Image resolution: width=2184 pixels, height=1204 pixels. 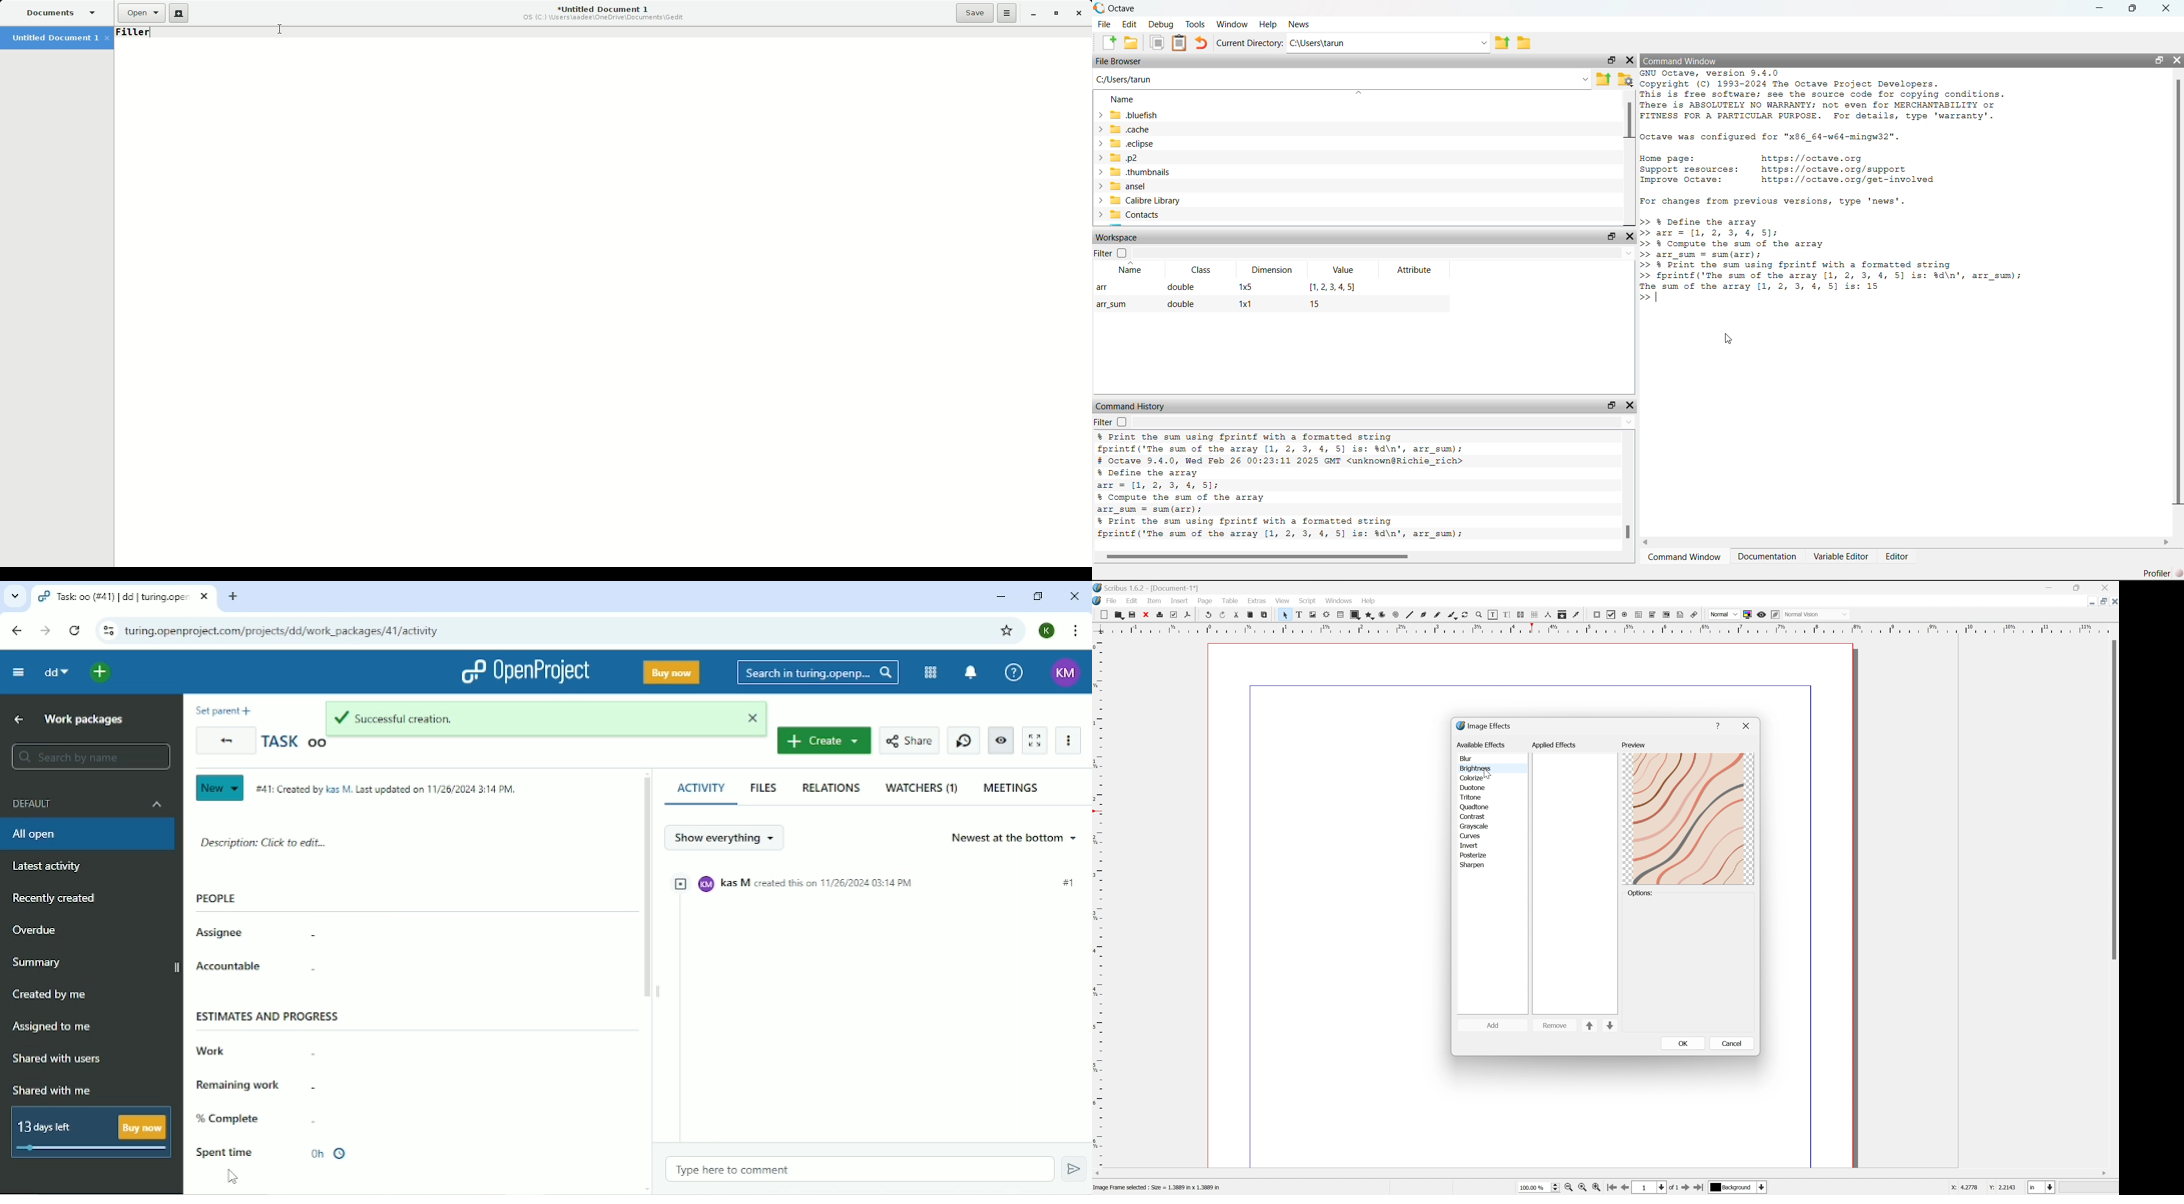 What do you see at coordinates (1131, 404) in the screenshot?
I see `Command History` at bounding box center [1131, 404].